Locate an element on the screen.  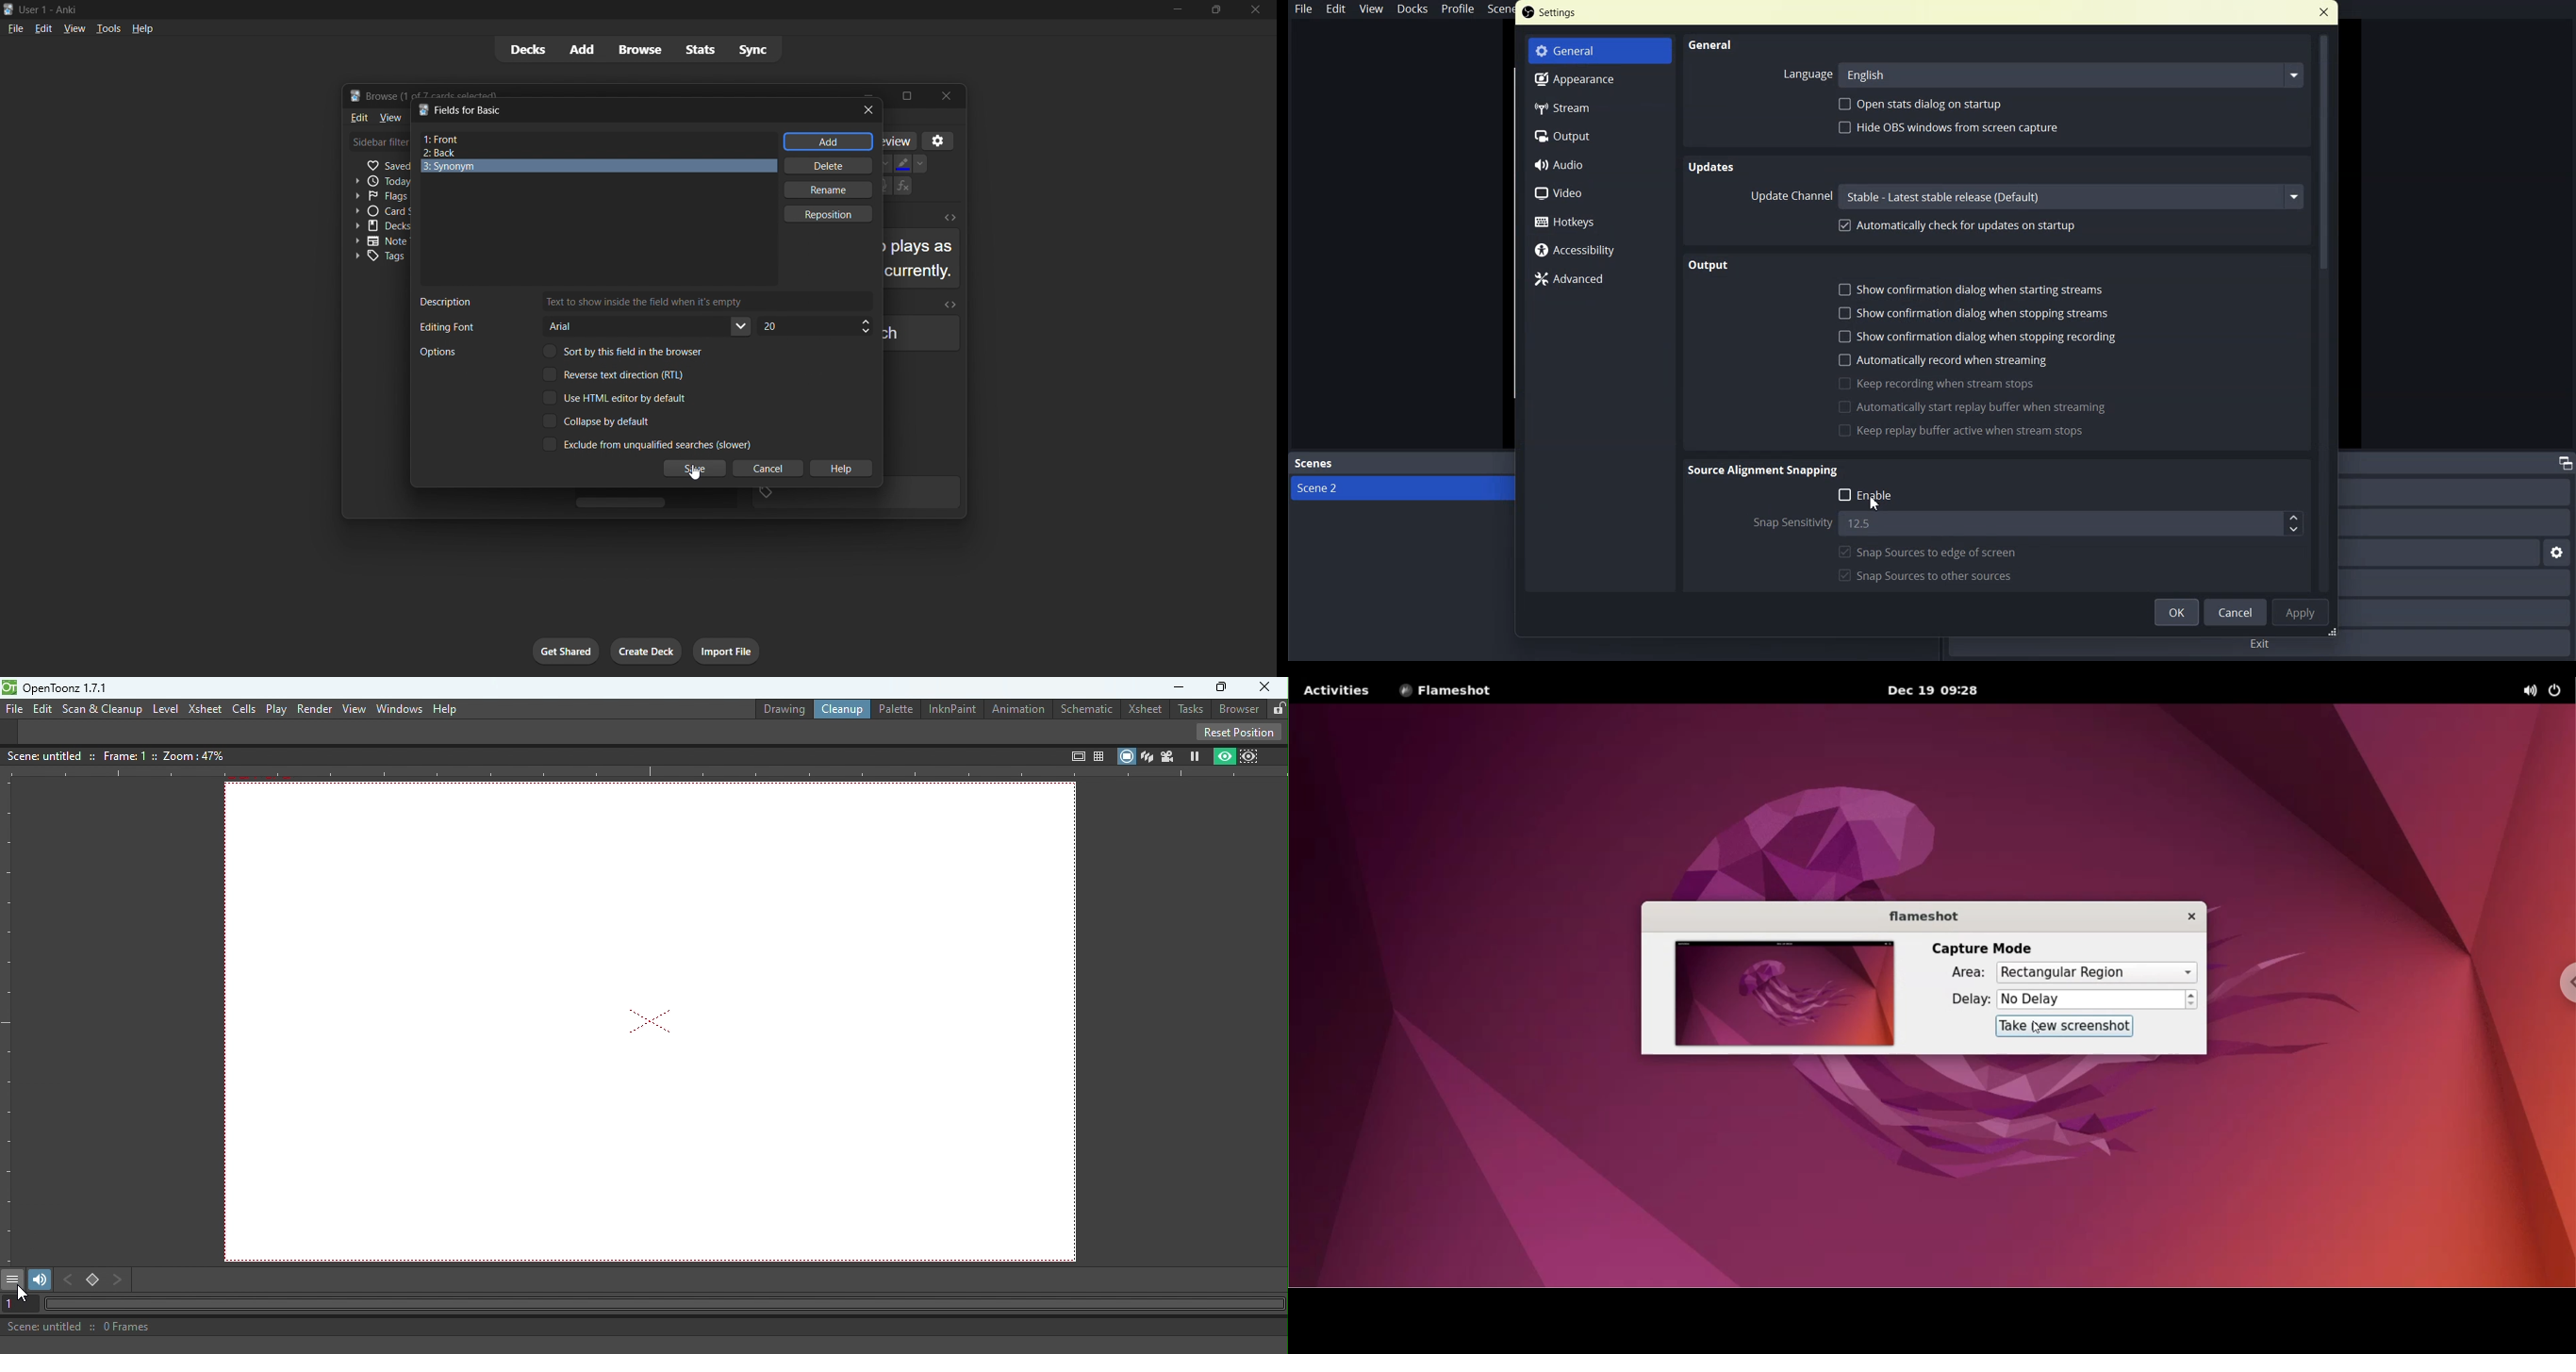
create deck is located at coordinates (648, 651).